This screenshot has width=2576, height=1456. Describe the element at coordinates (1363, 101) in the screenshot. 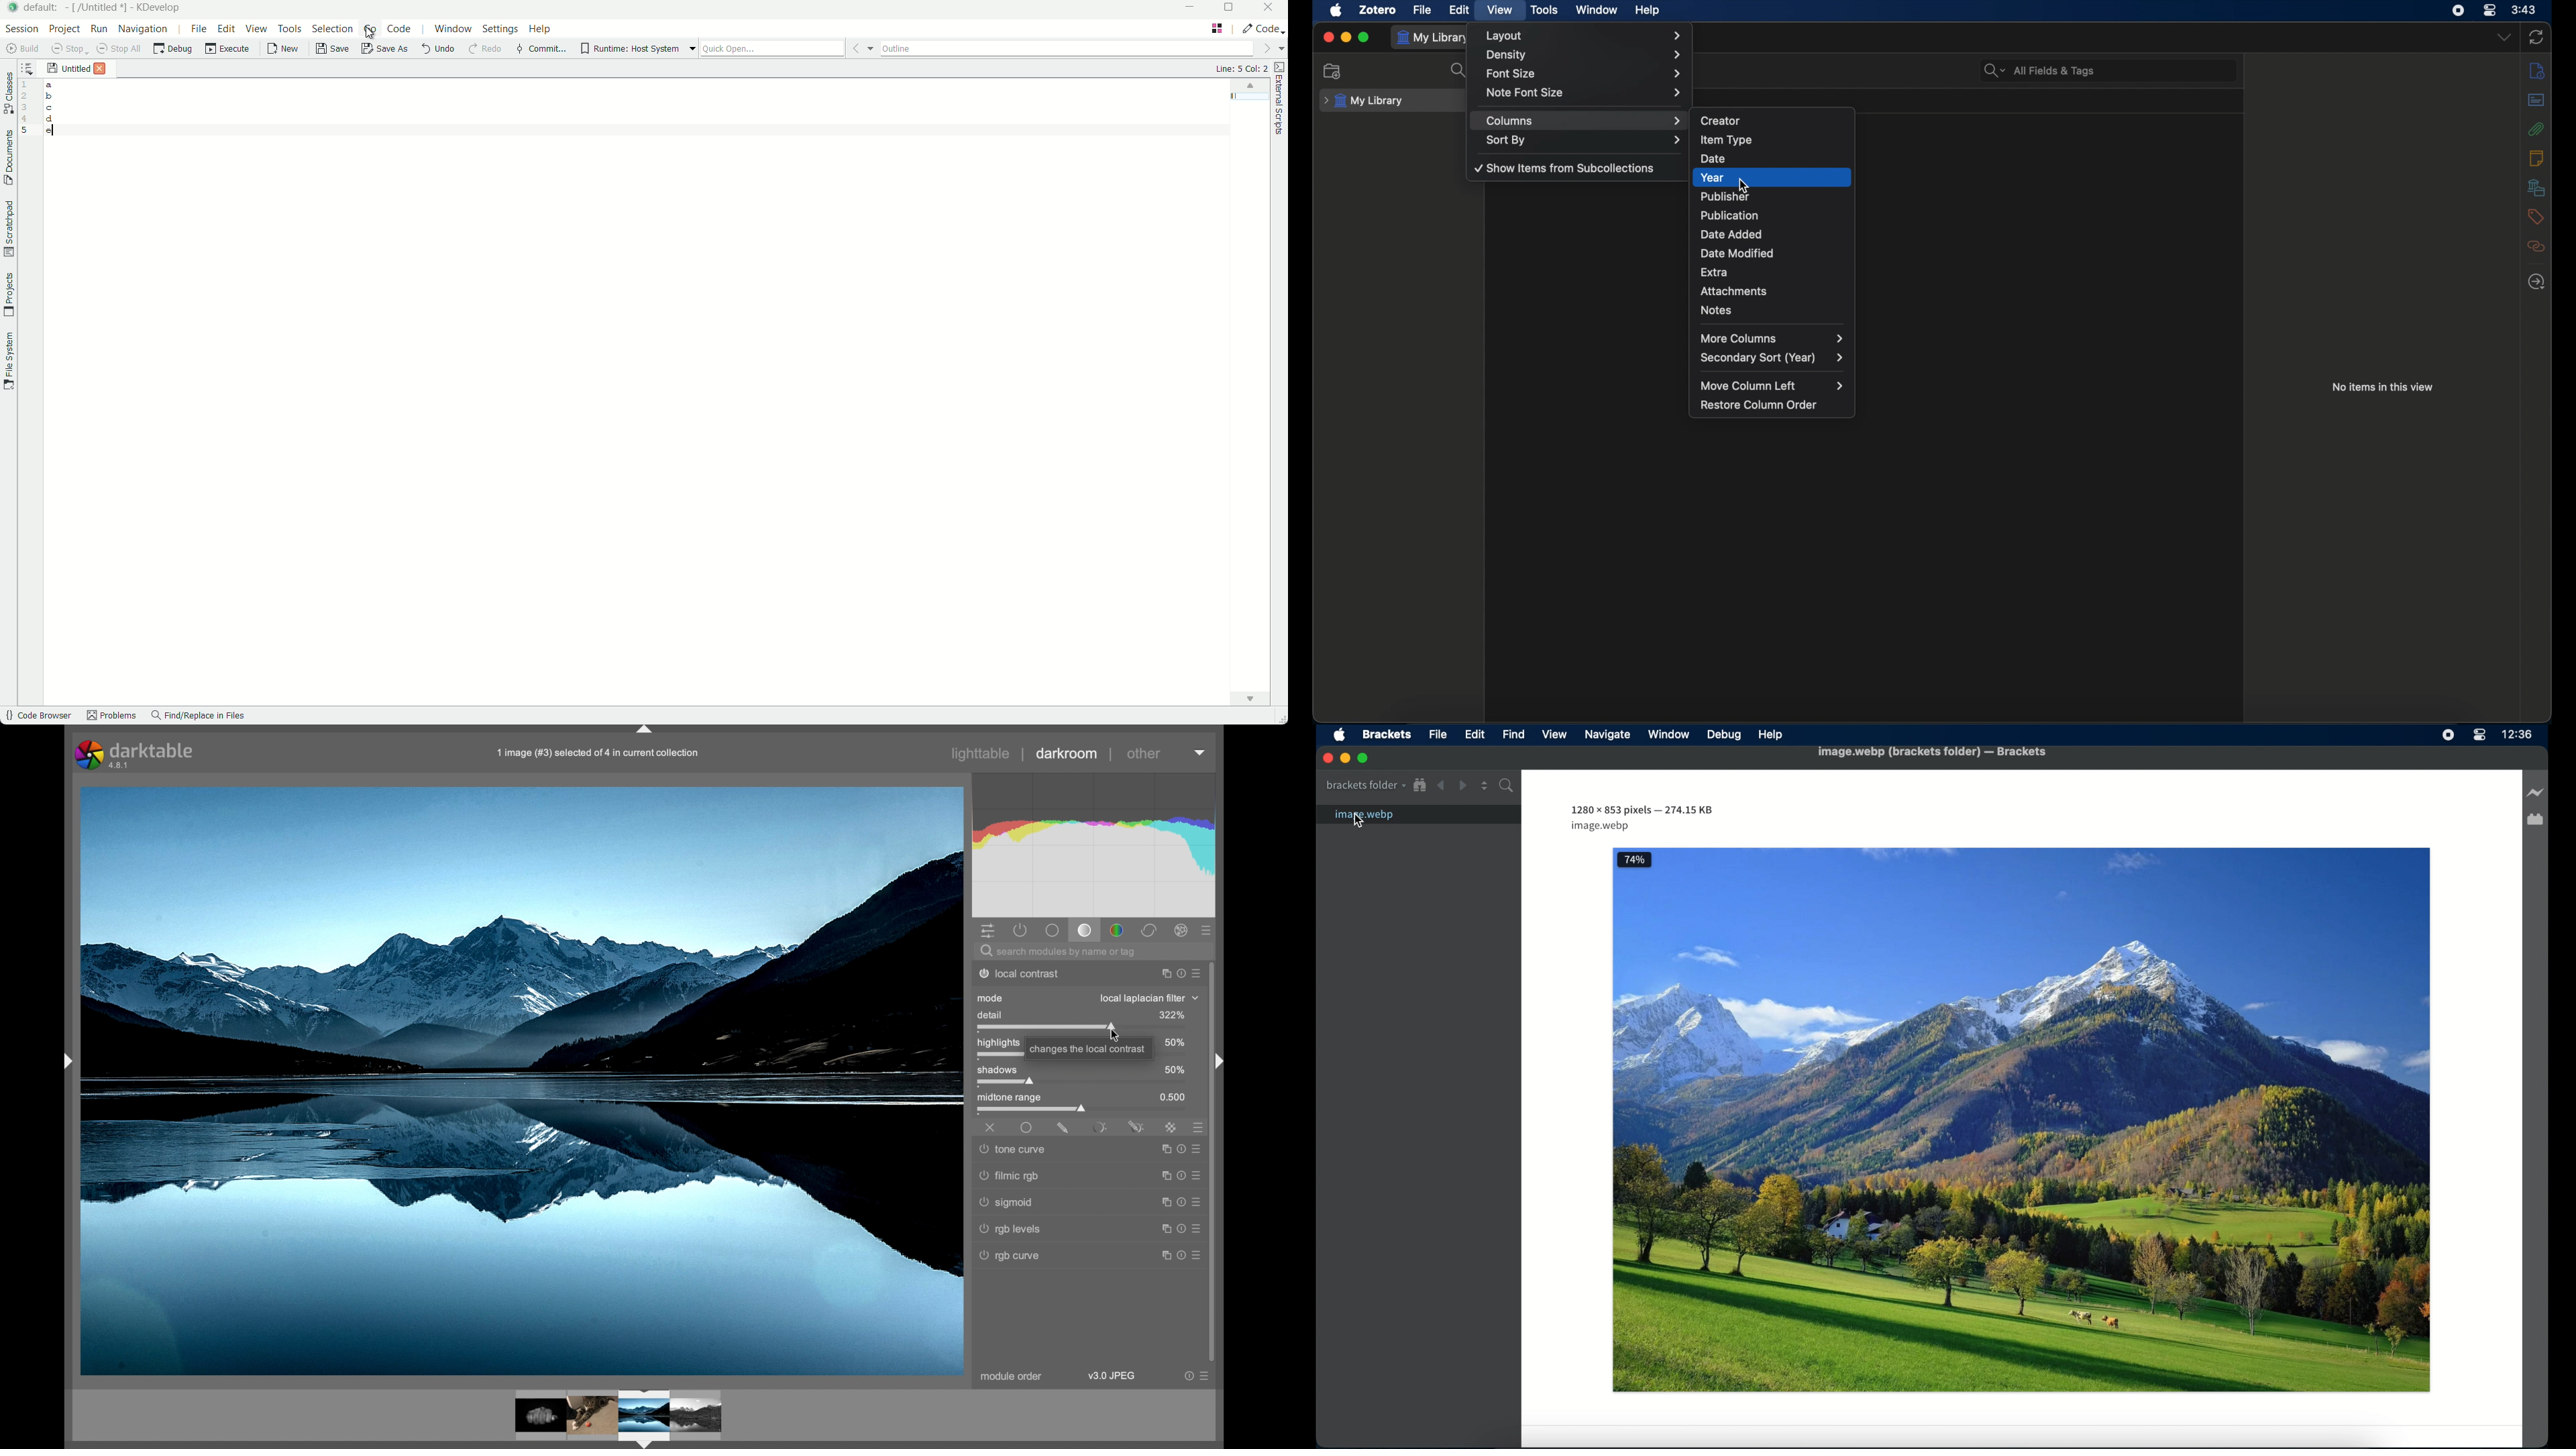

I see `my library` at that location.